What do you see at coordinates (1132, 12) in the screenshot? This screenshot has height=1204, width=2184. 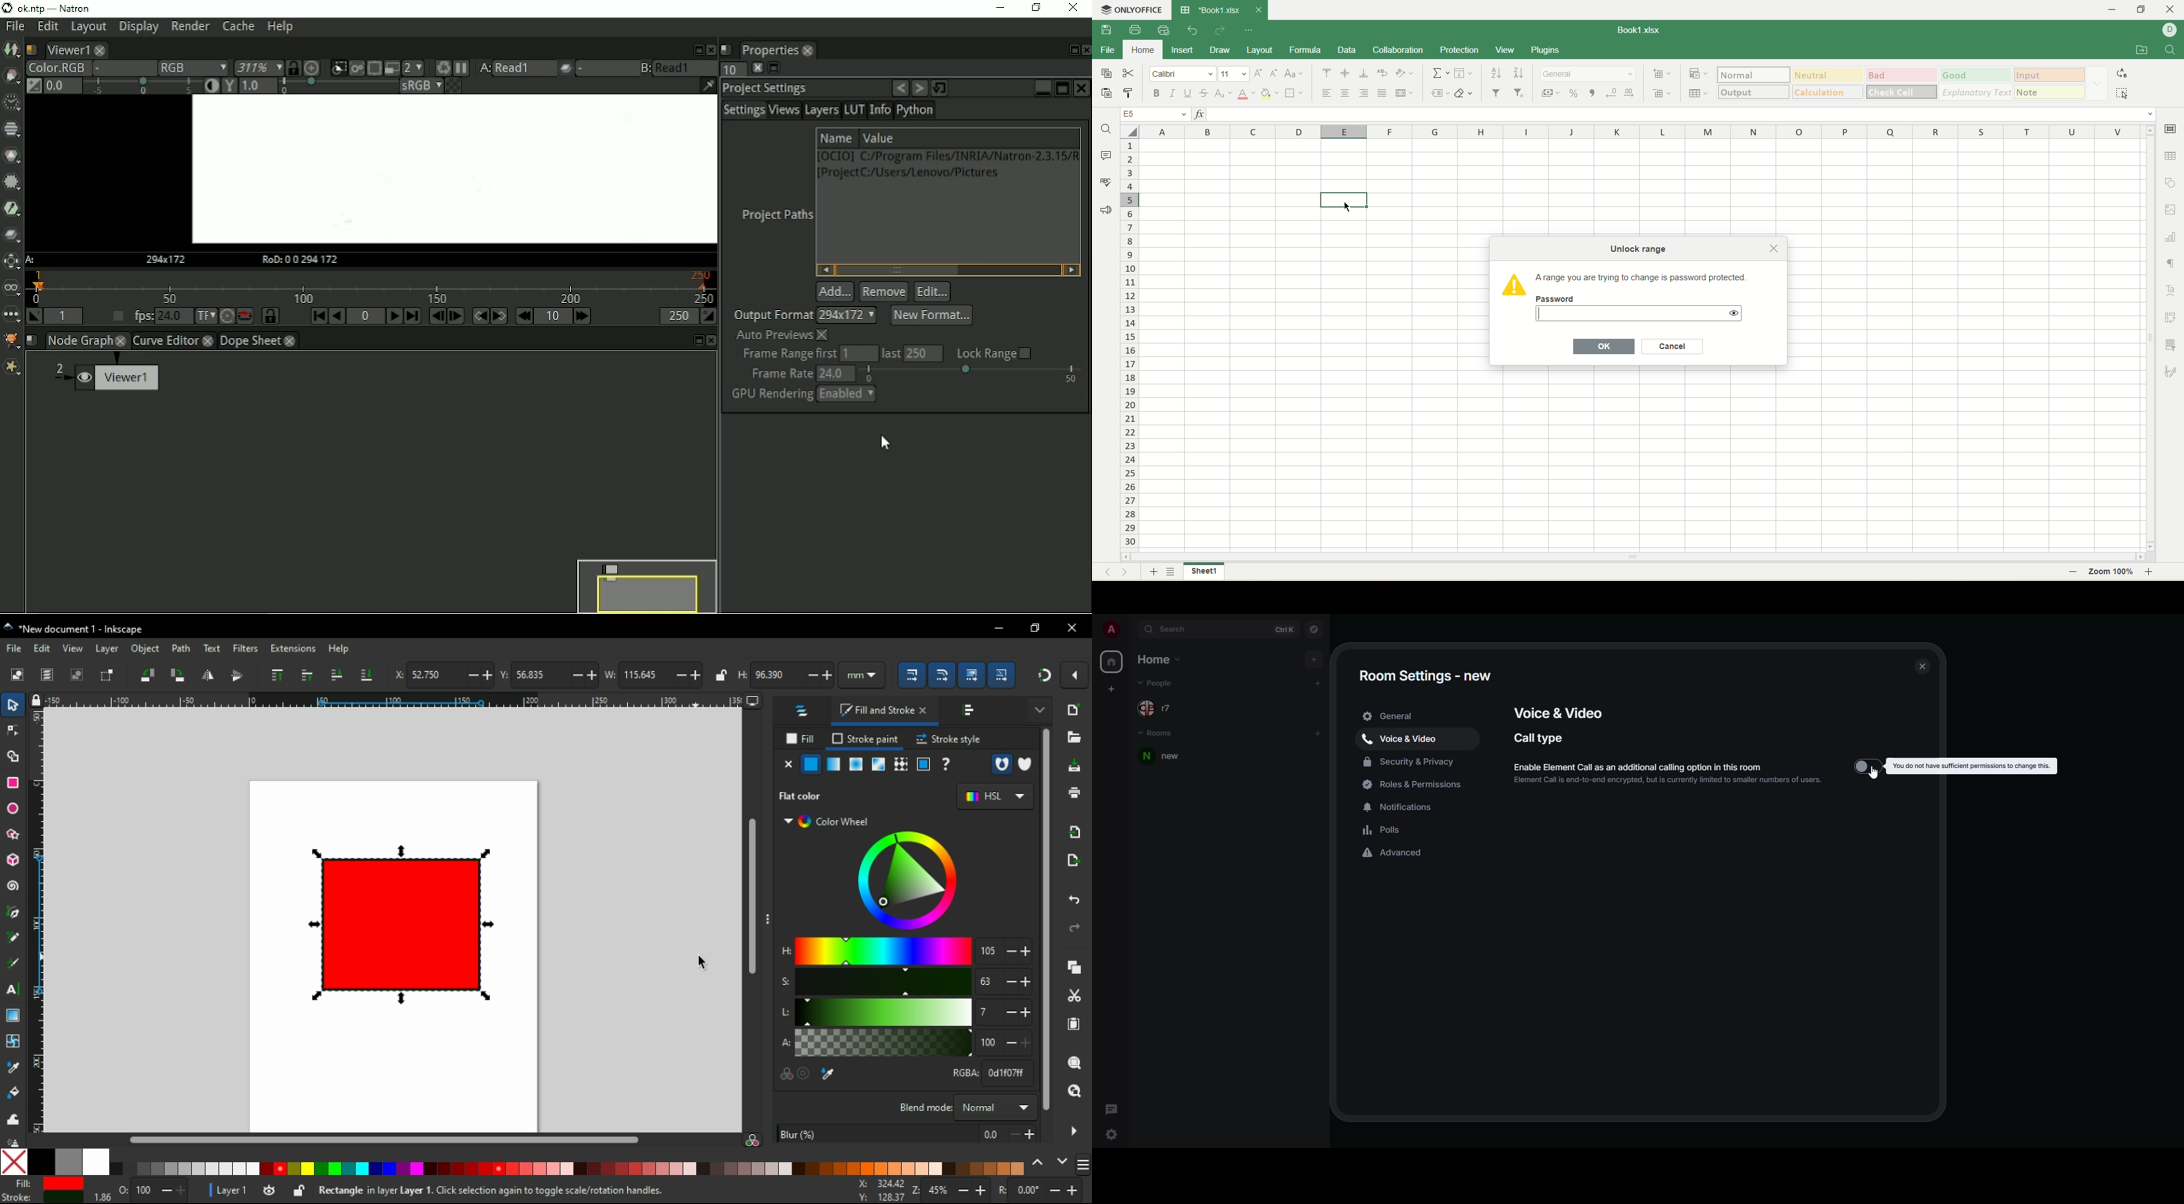 I see `onlyoffice` at bounding box center [1132, 12].